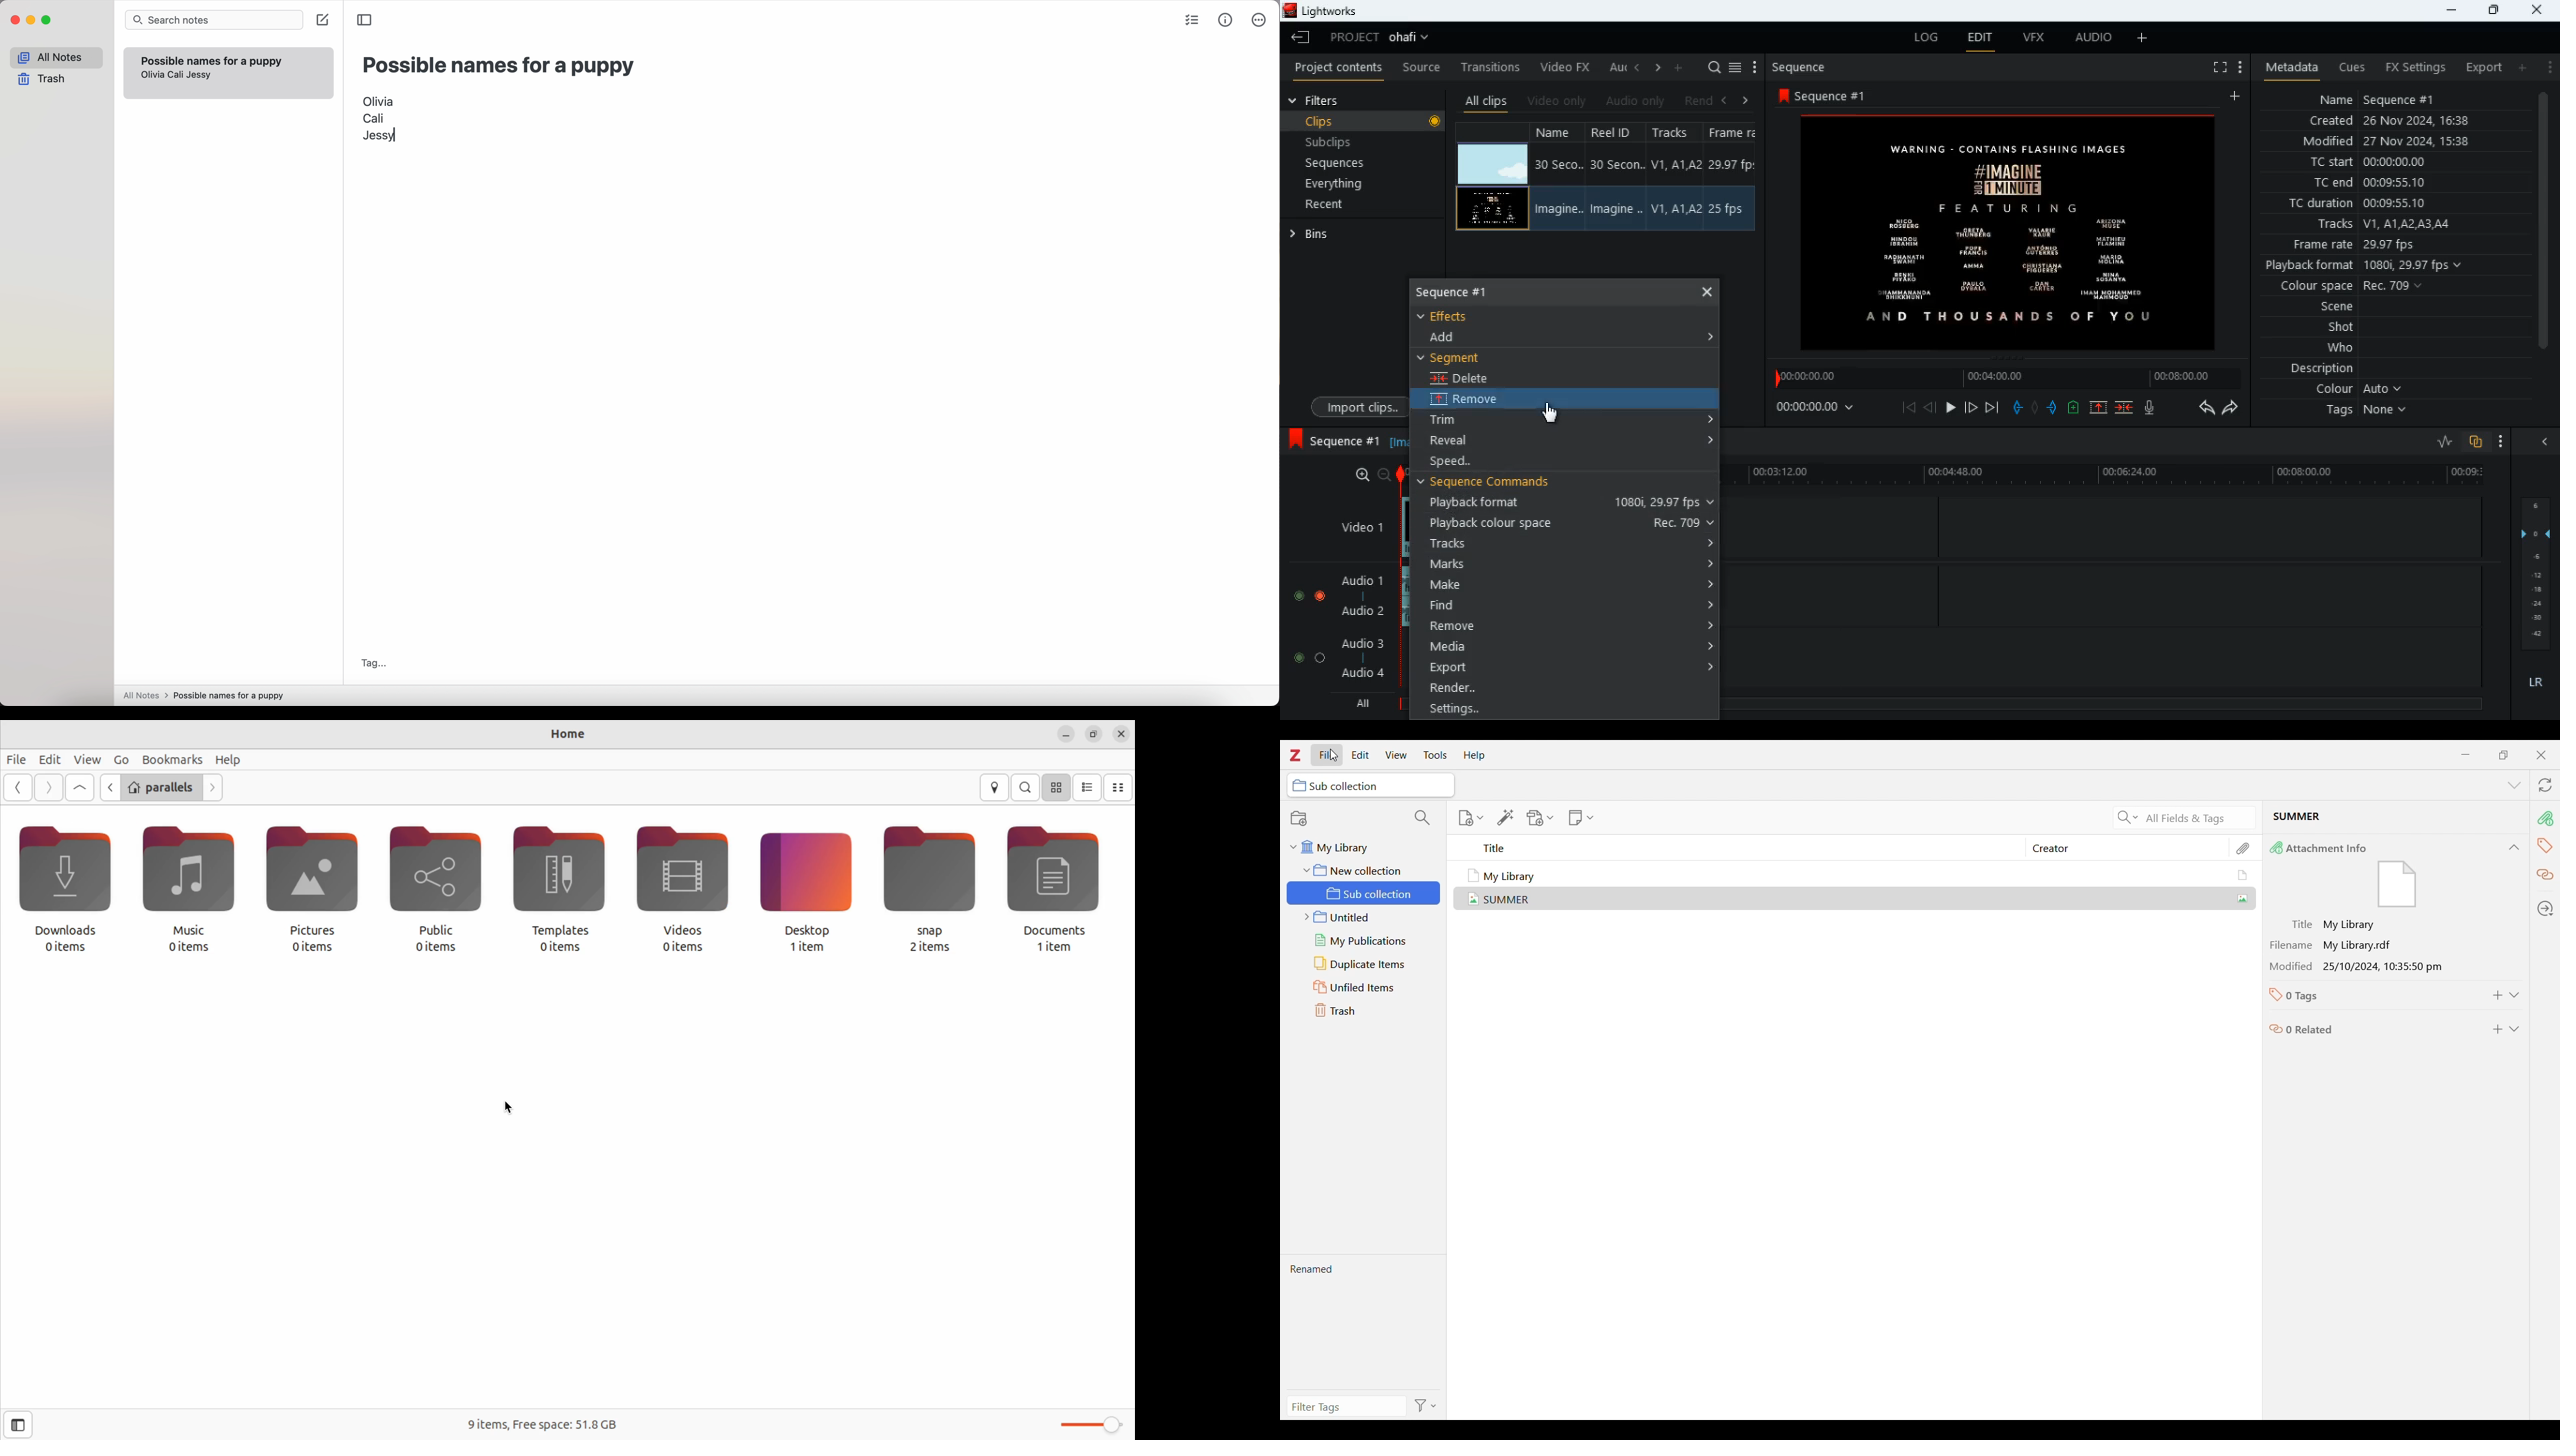 This screenshot has height=1456, width=2576. Describe the element at coordinates (56, 58) in the screenshot. I see `all notes` at that location.